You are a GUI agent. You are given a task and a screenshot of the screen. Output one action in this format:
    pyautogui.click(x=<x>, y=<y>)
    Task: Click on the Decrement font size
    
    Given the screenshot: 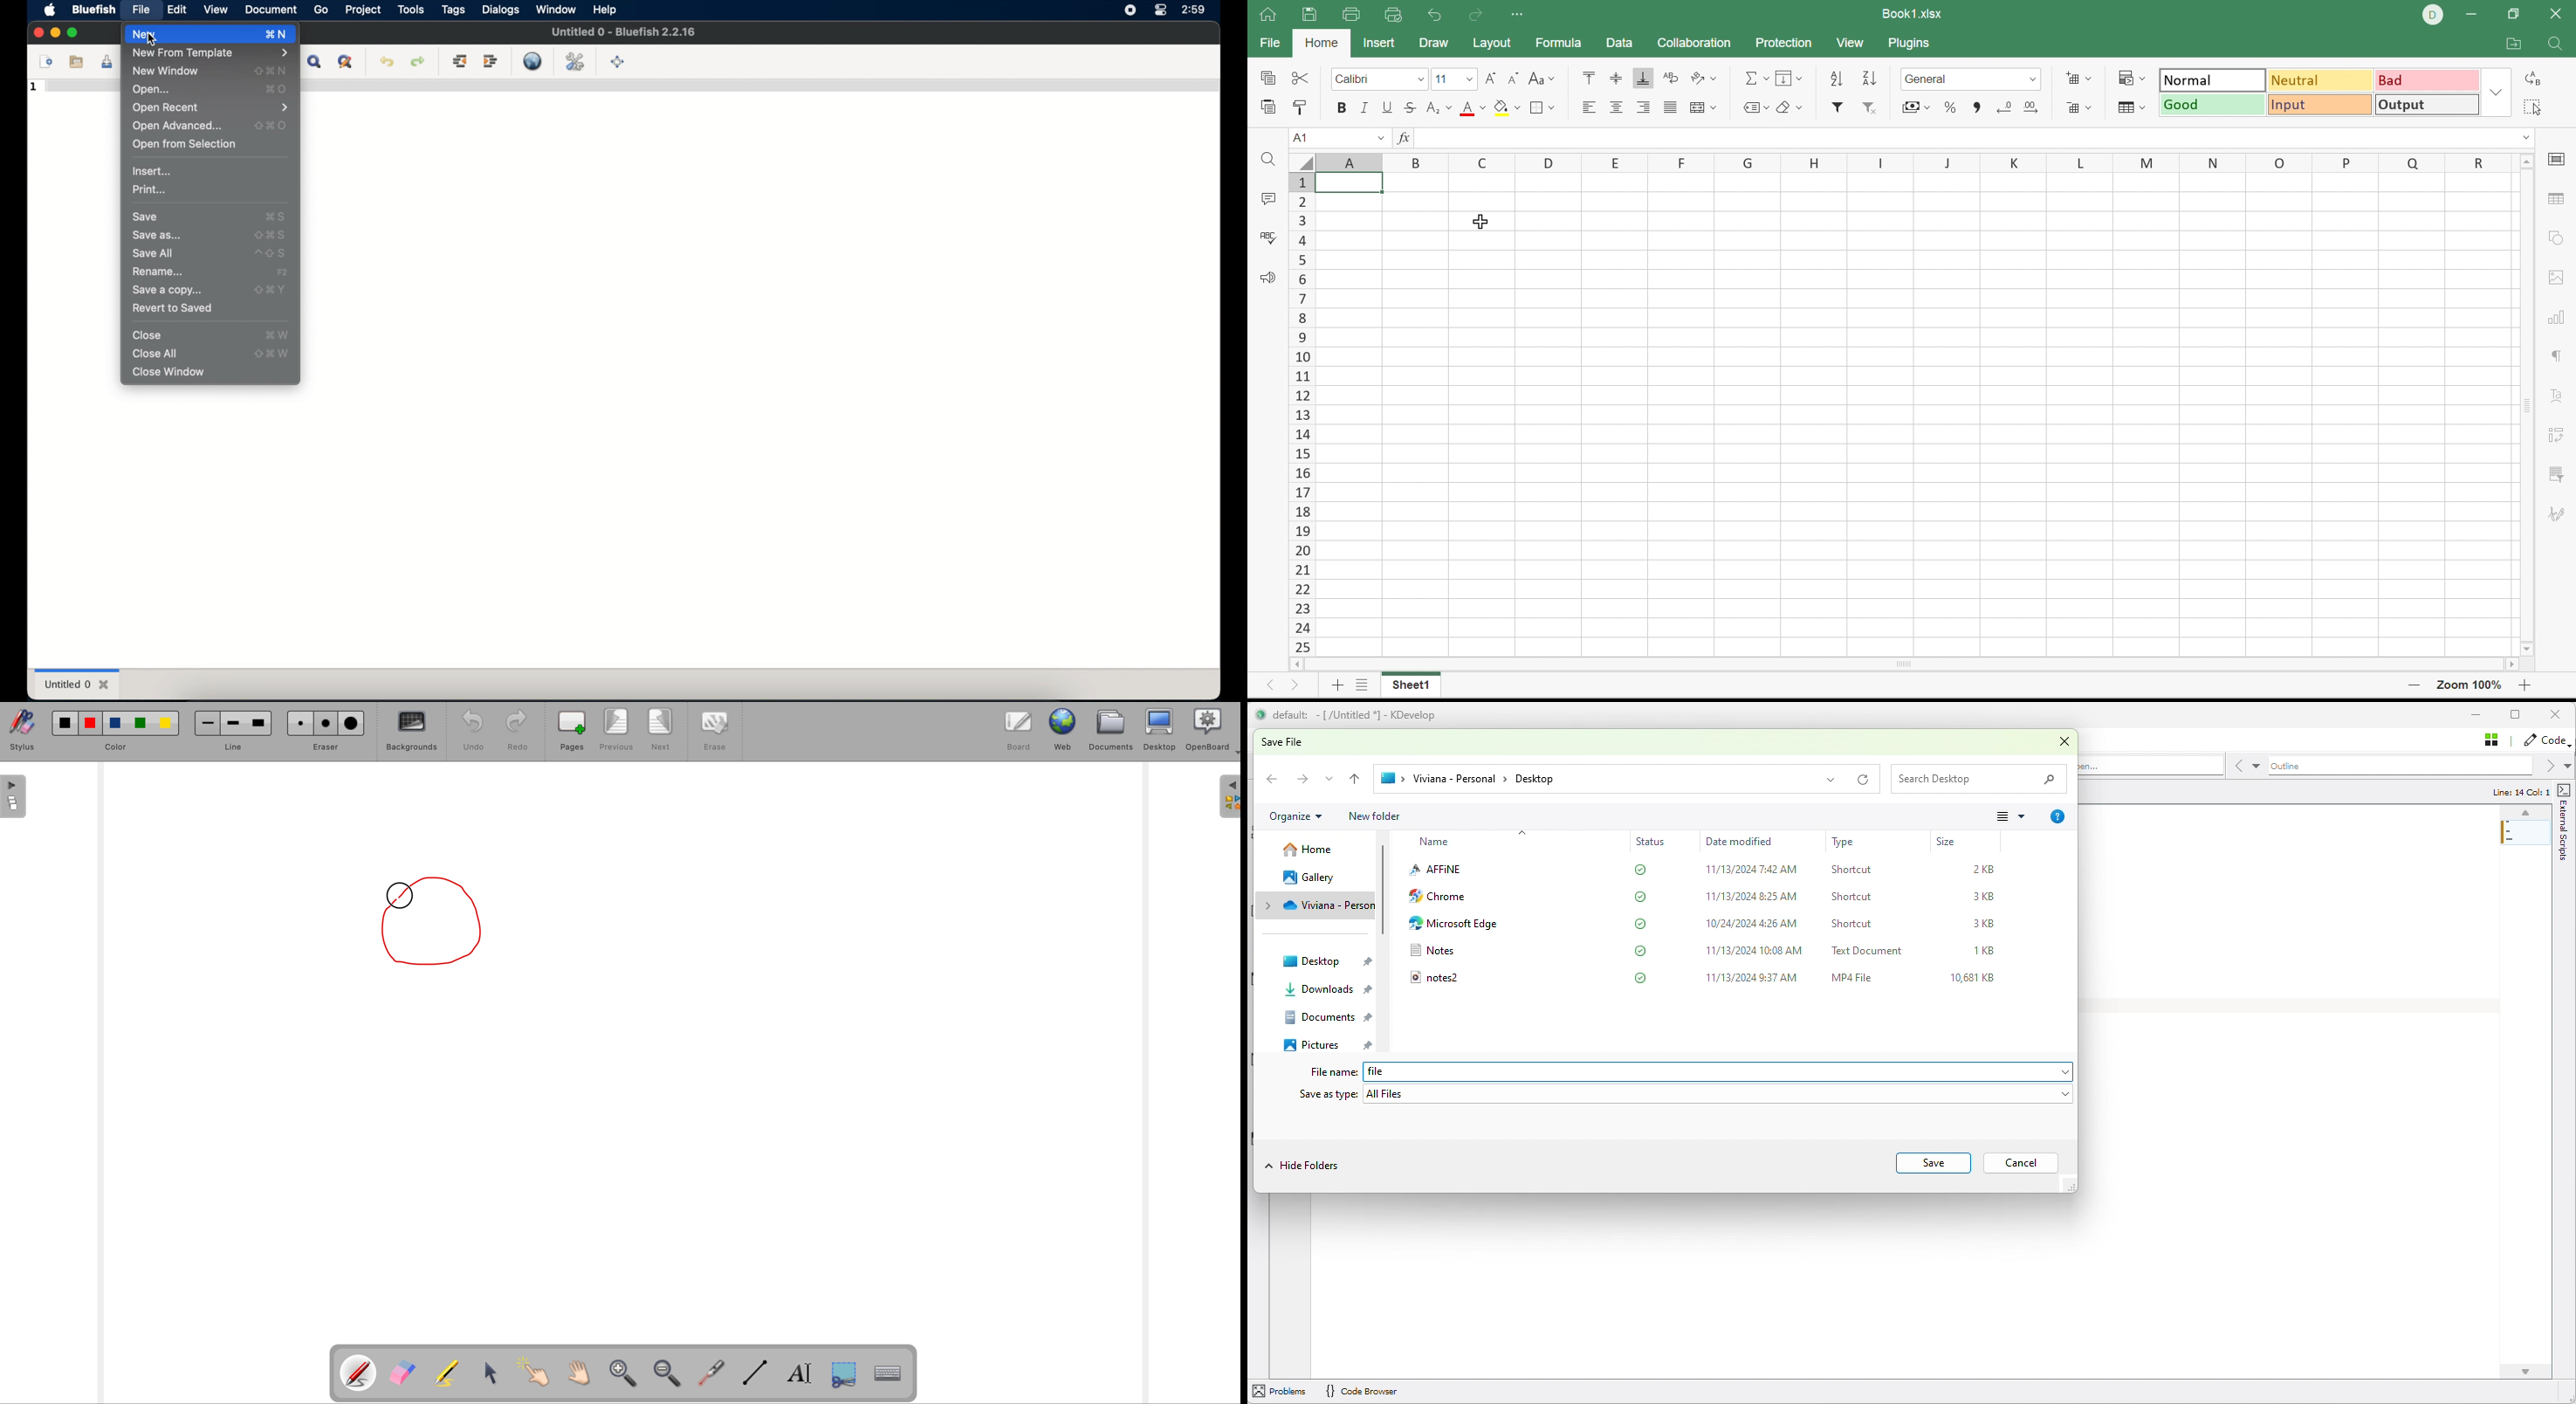 What is the action you would take?
    pyautogui.click(x=1515, y=79)
    